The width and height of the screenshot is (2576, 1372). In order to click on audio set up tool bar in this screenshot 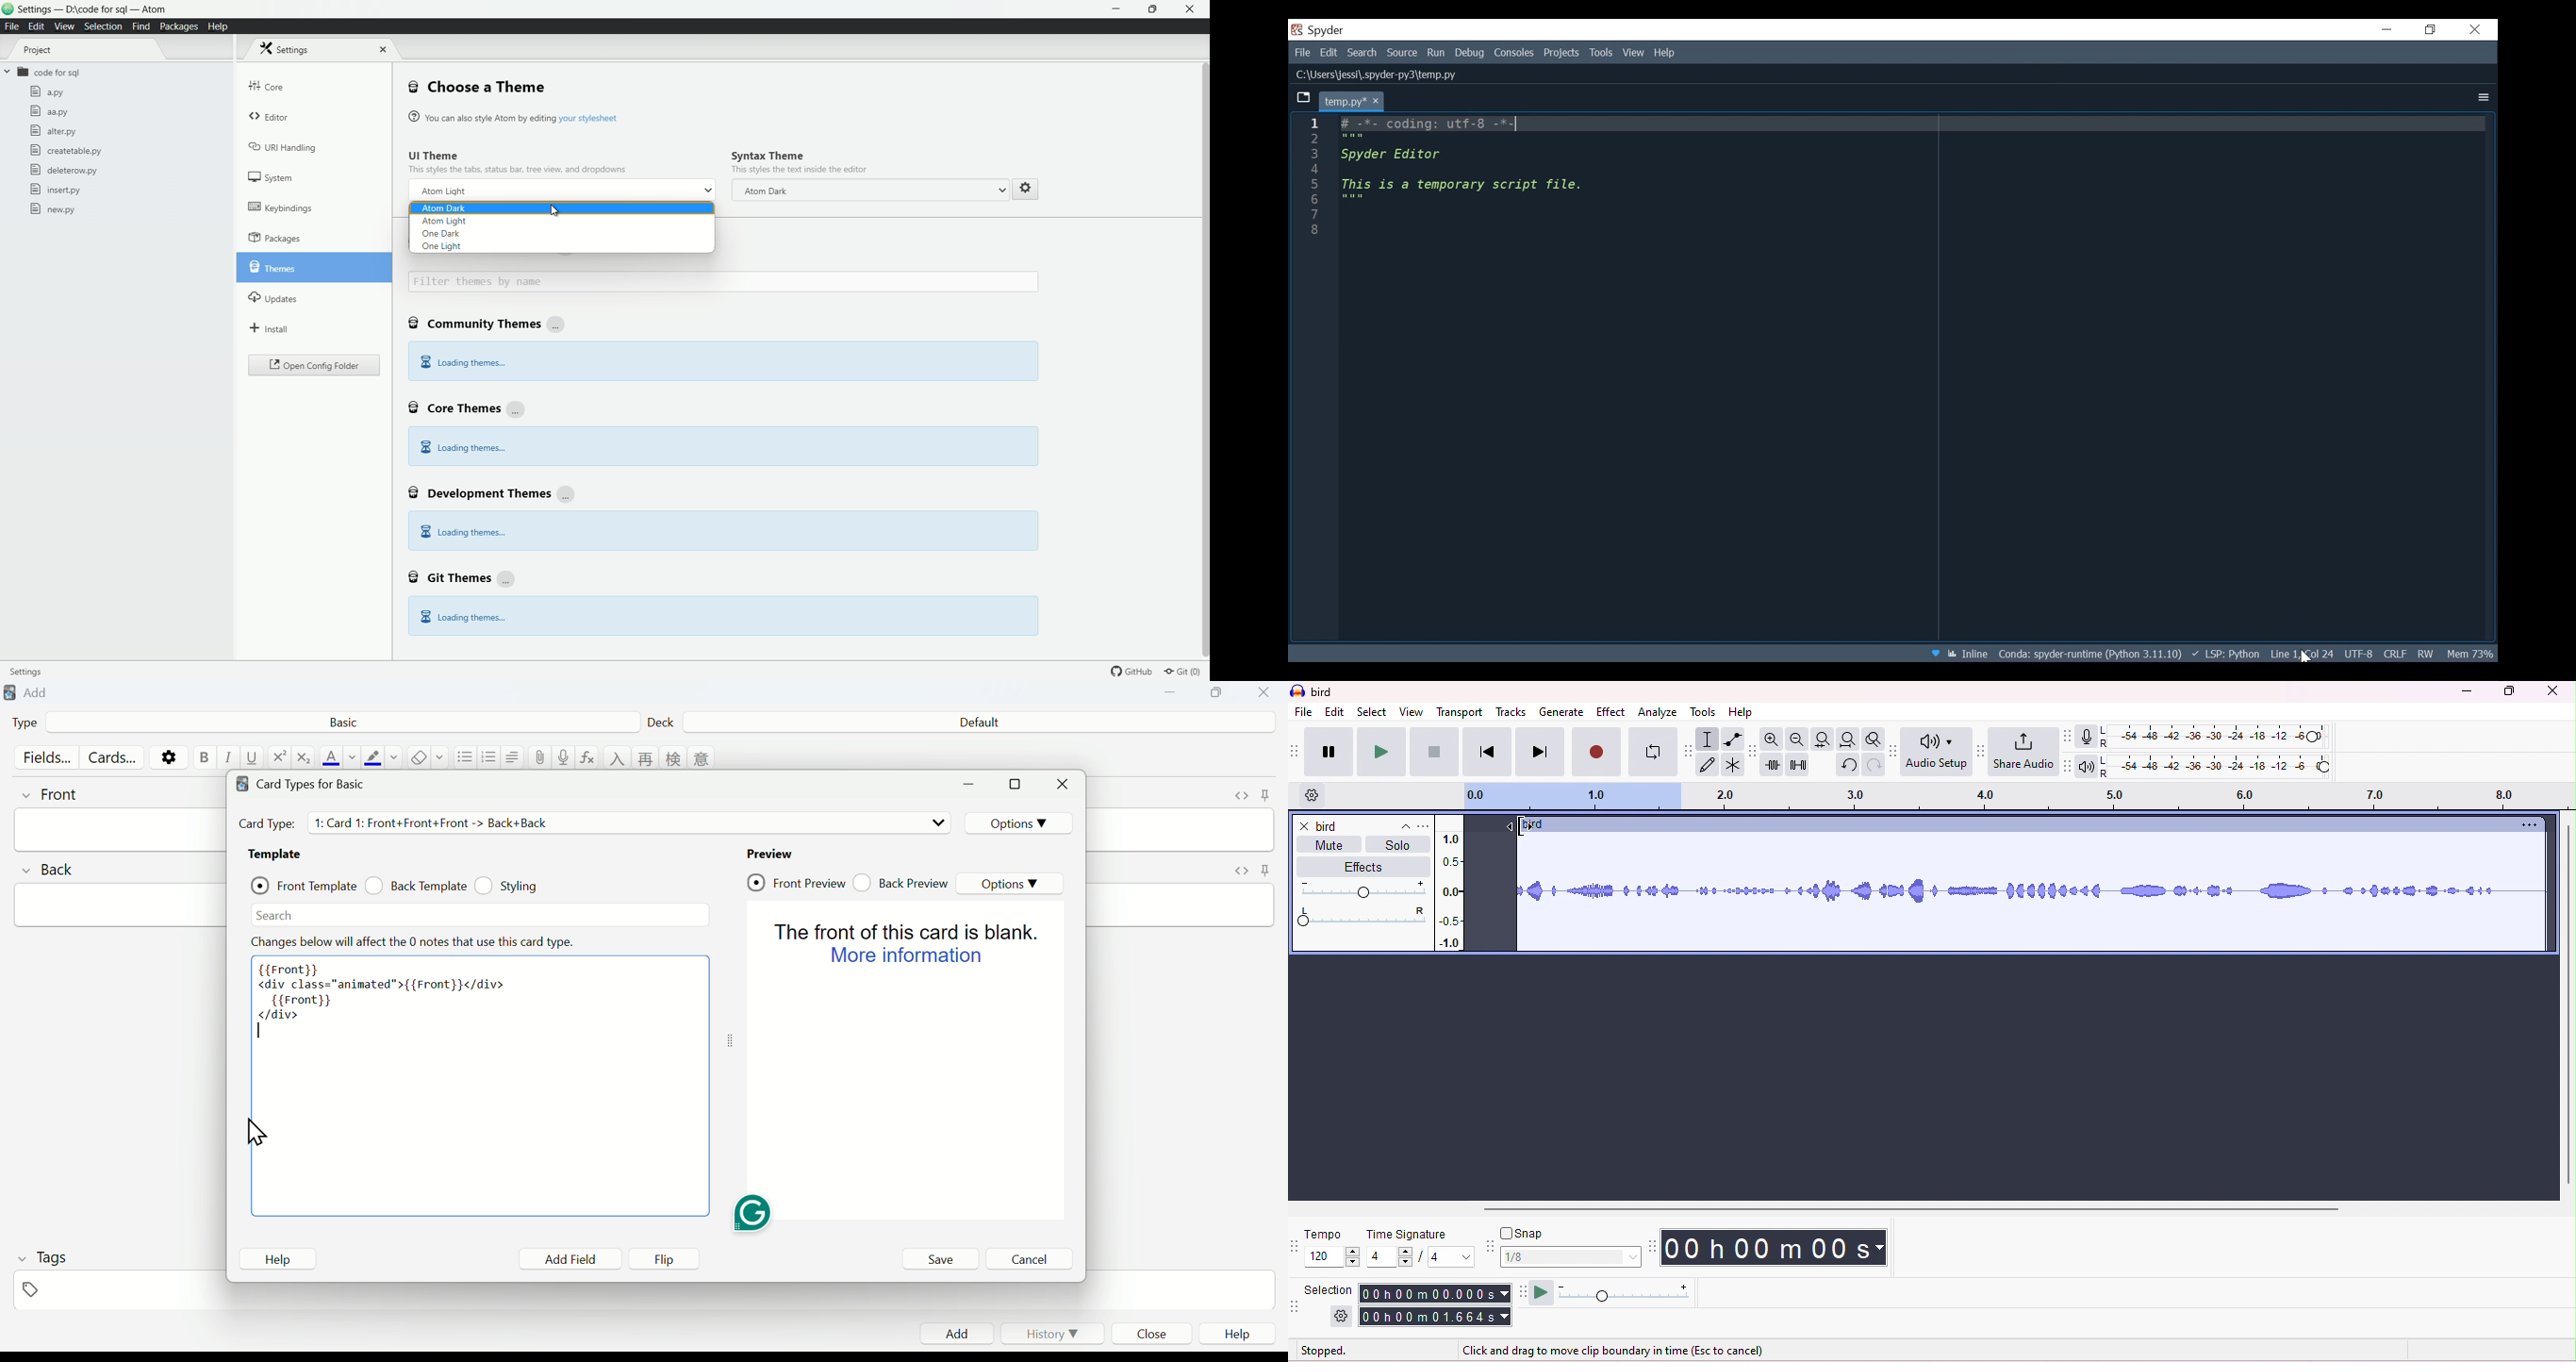, I will do `click(1895, 749)`.